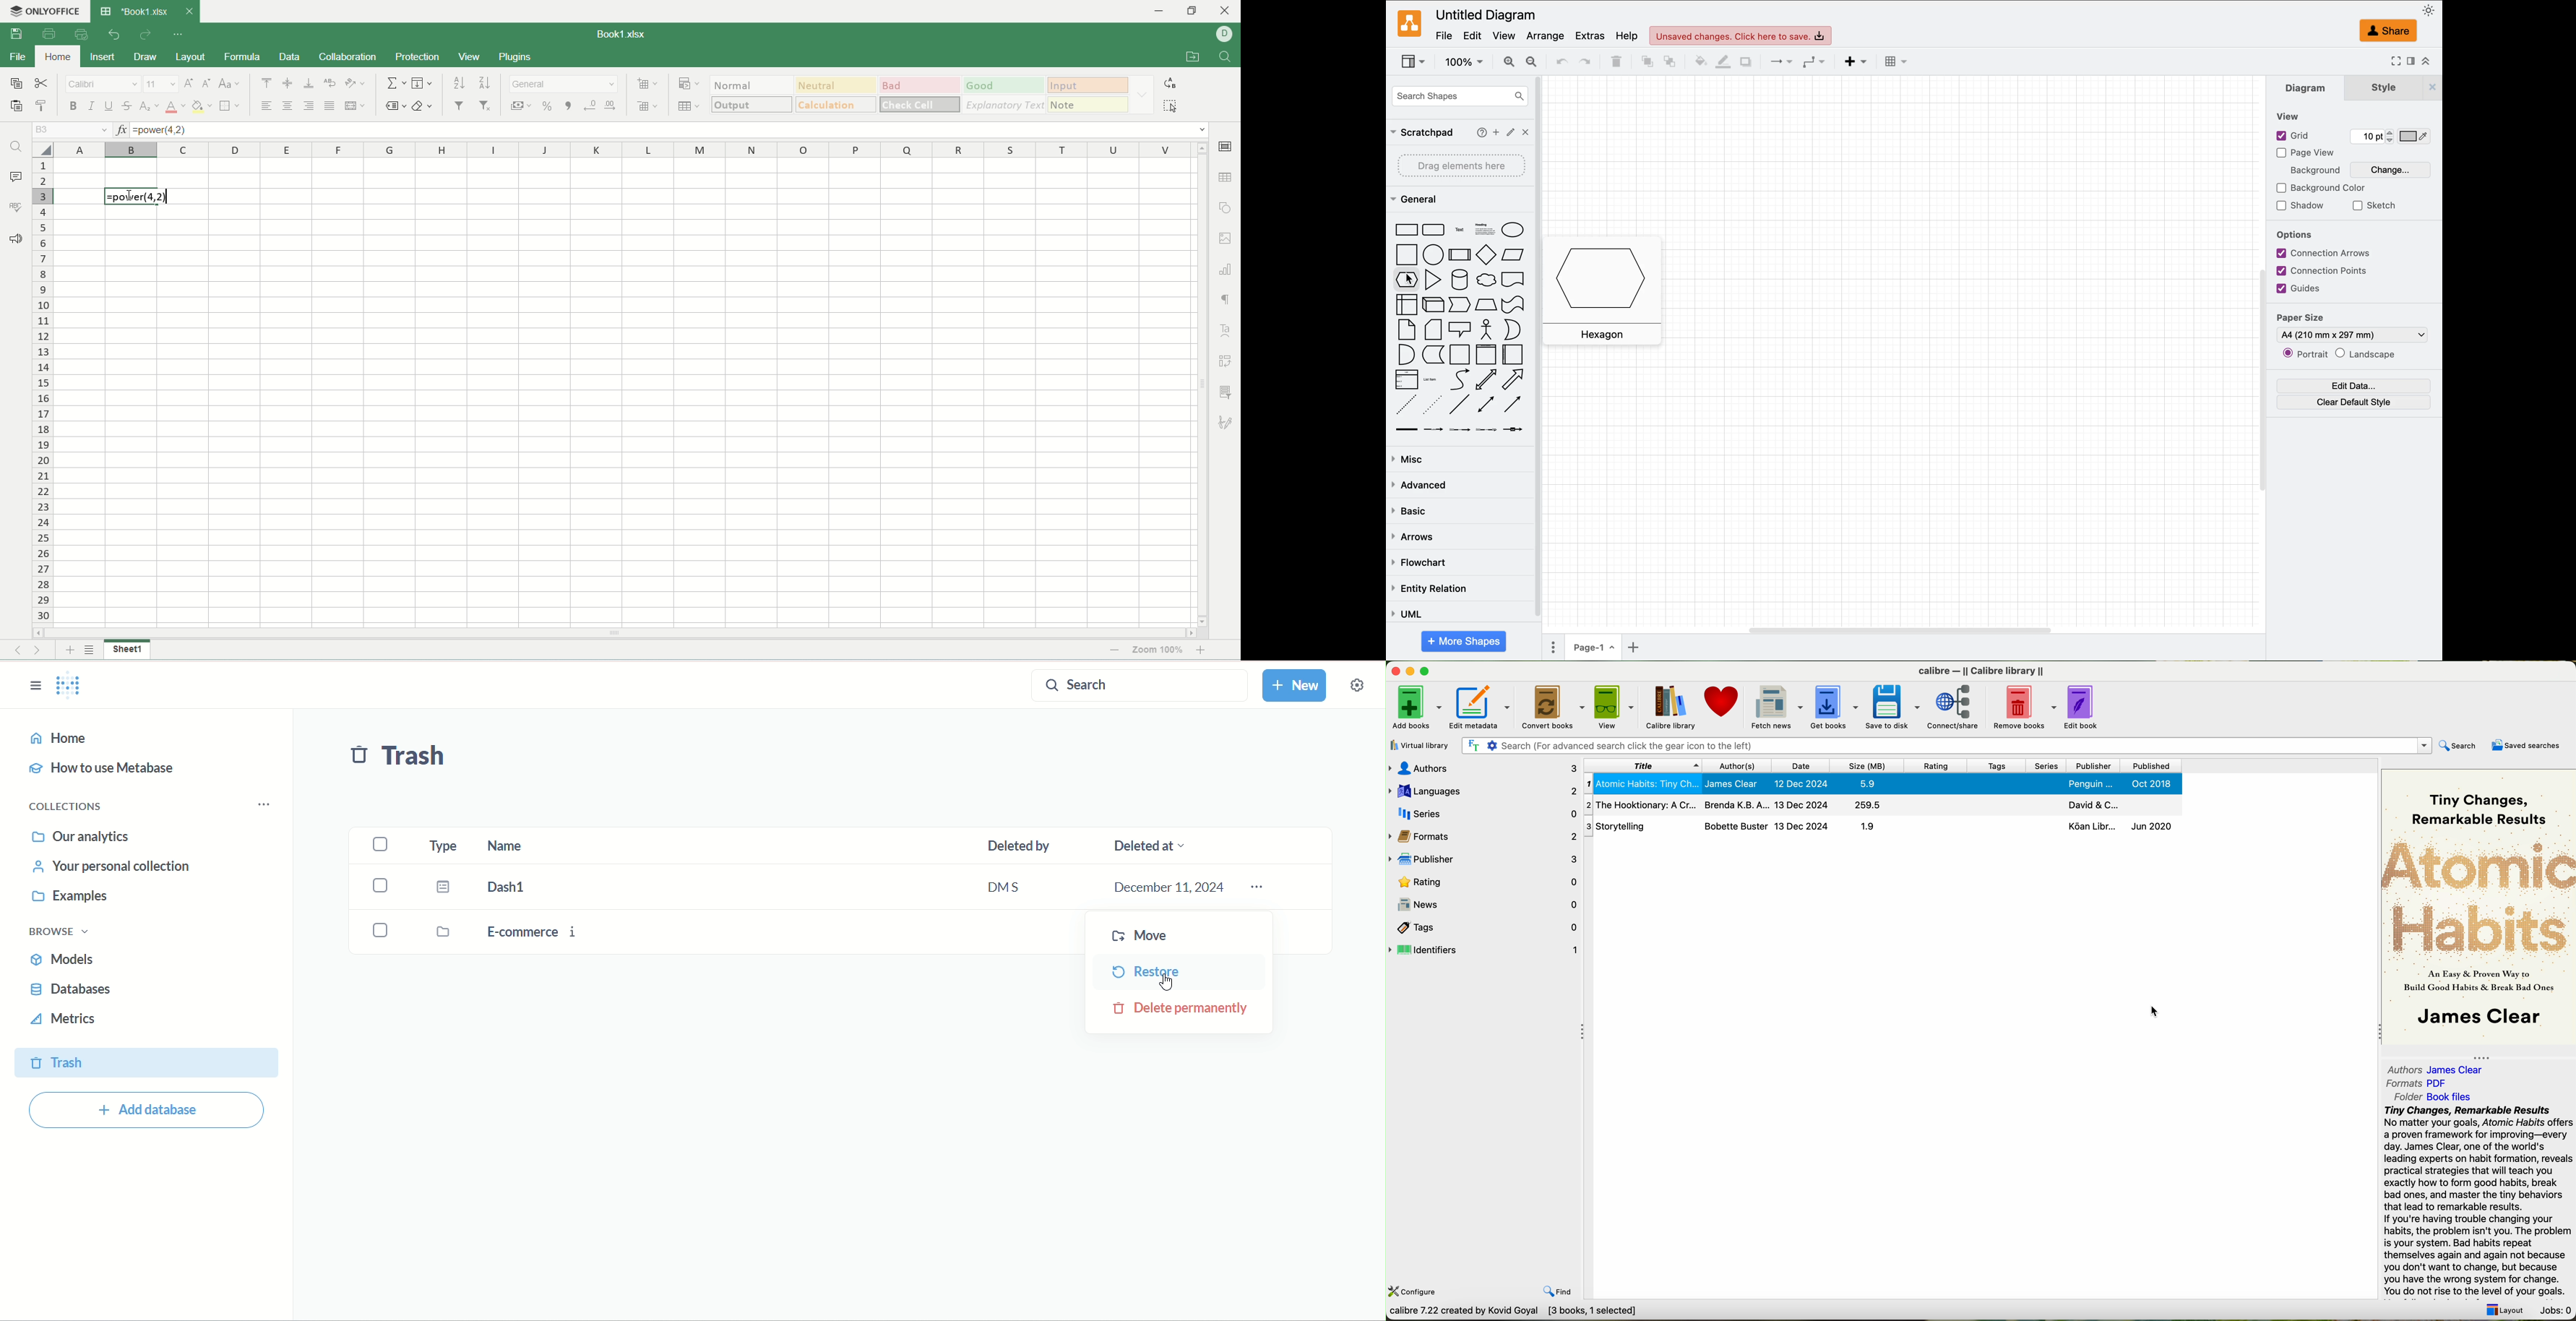 The image size is (2576, 1344). What do you see at coordinates (1432, 433) in the screenshot?
I see `connector with label` at bounding box center [1432, 433].